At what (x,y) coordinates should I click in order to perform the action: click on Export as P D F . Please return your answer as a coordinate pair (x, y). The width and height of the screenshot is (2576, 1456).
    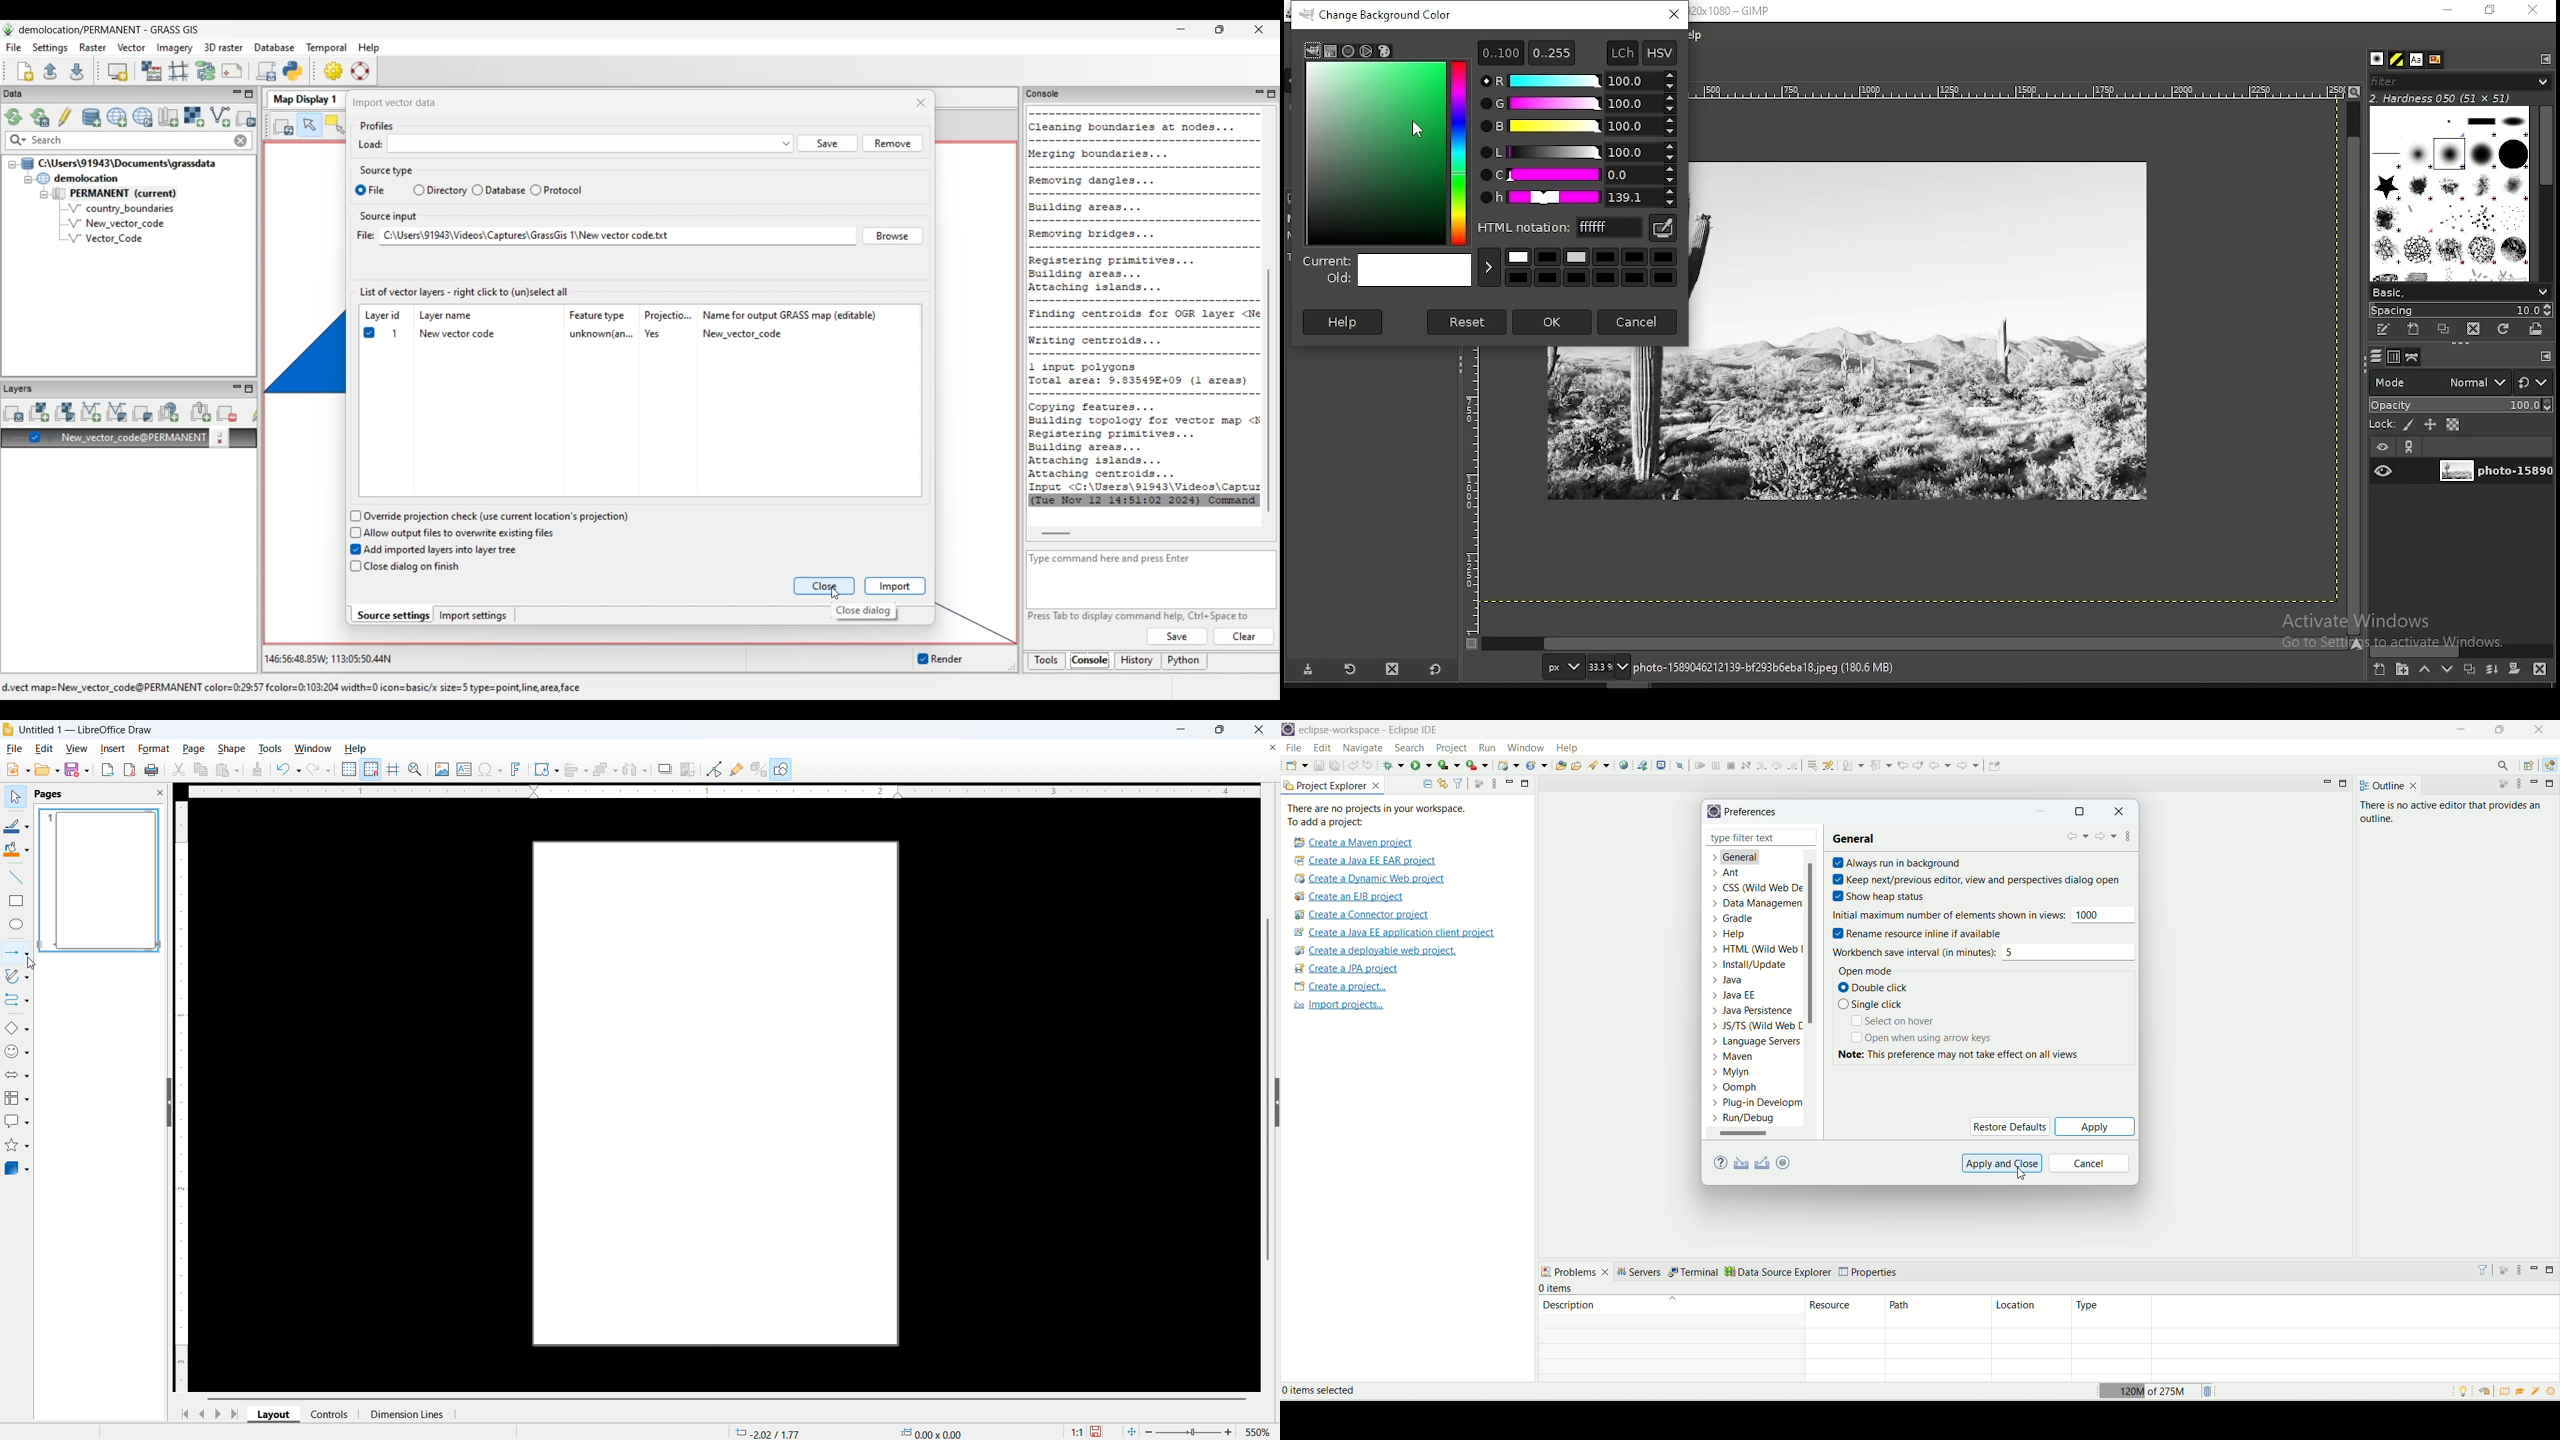
    Looking at the image, I should click on (130, 769).